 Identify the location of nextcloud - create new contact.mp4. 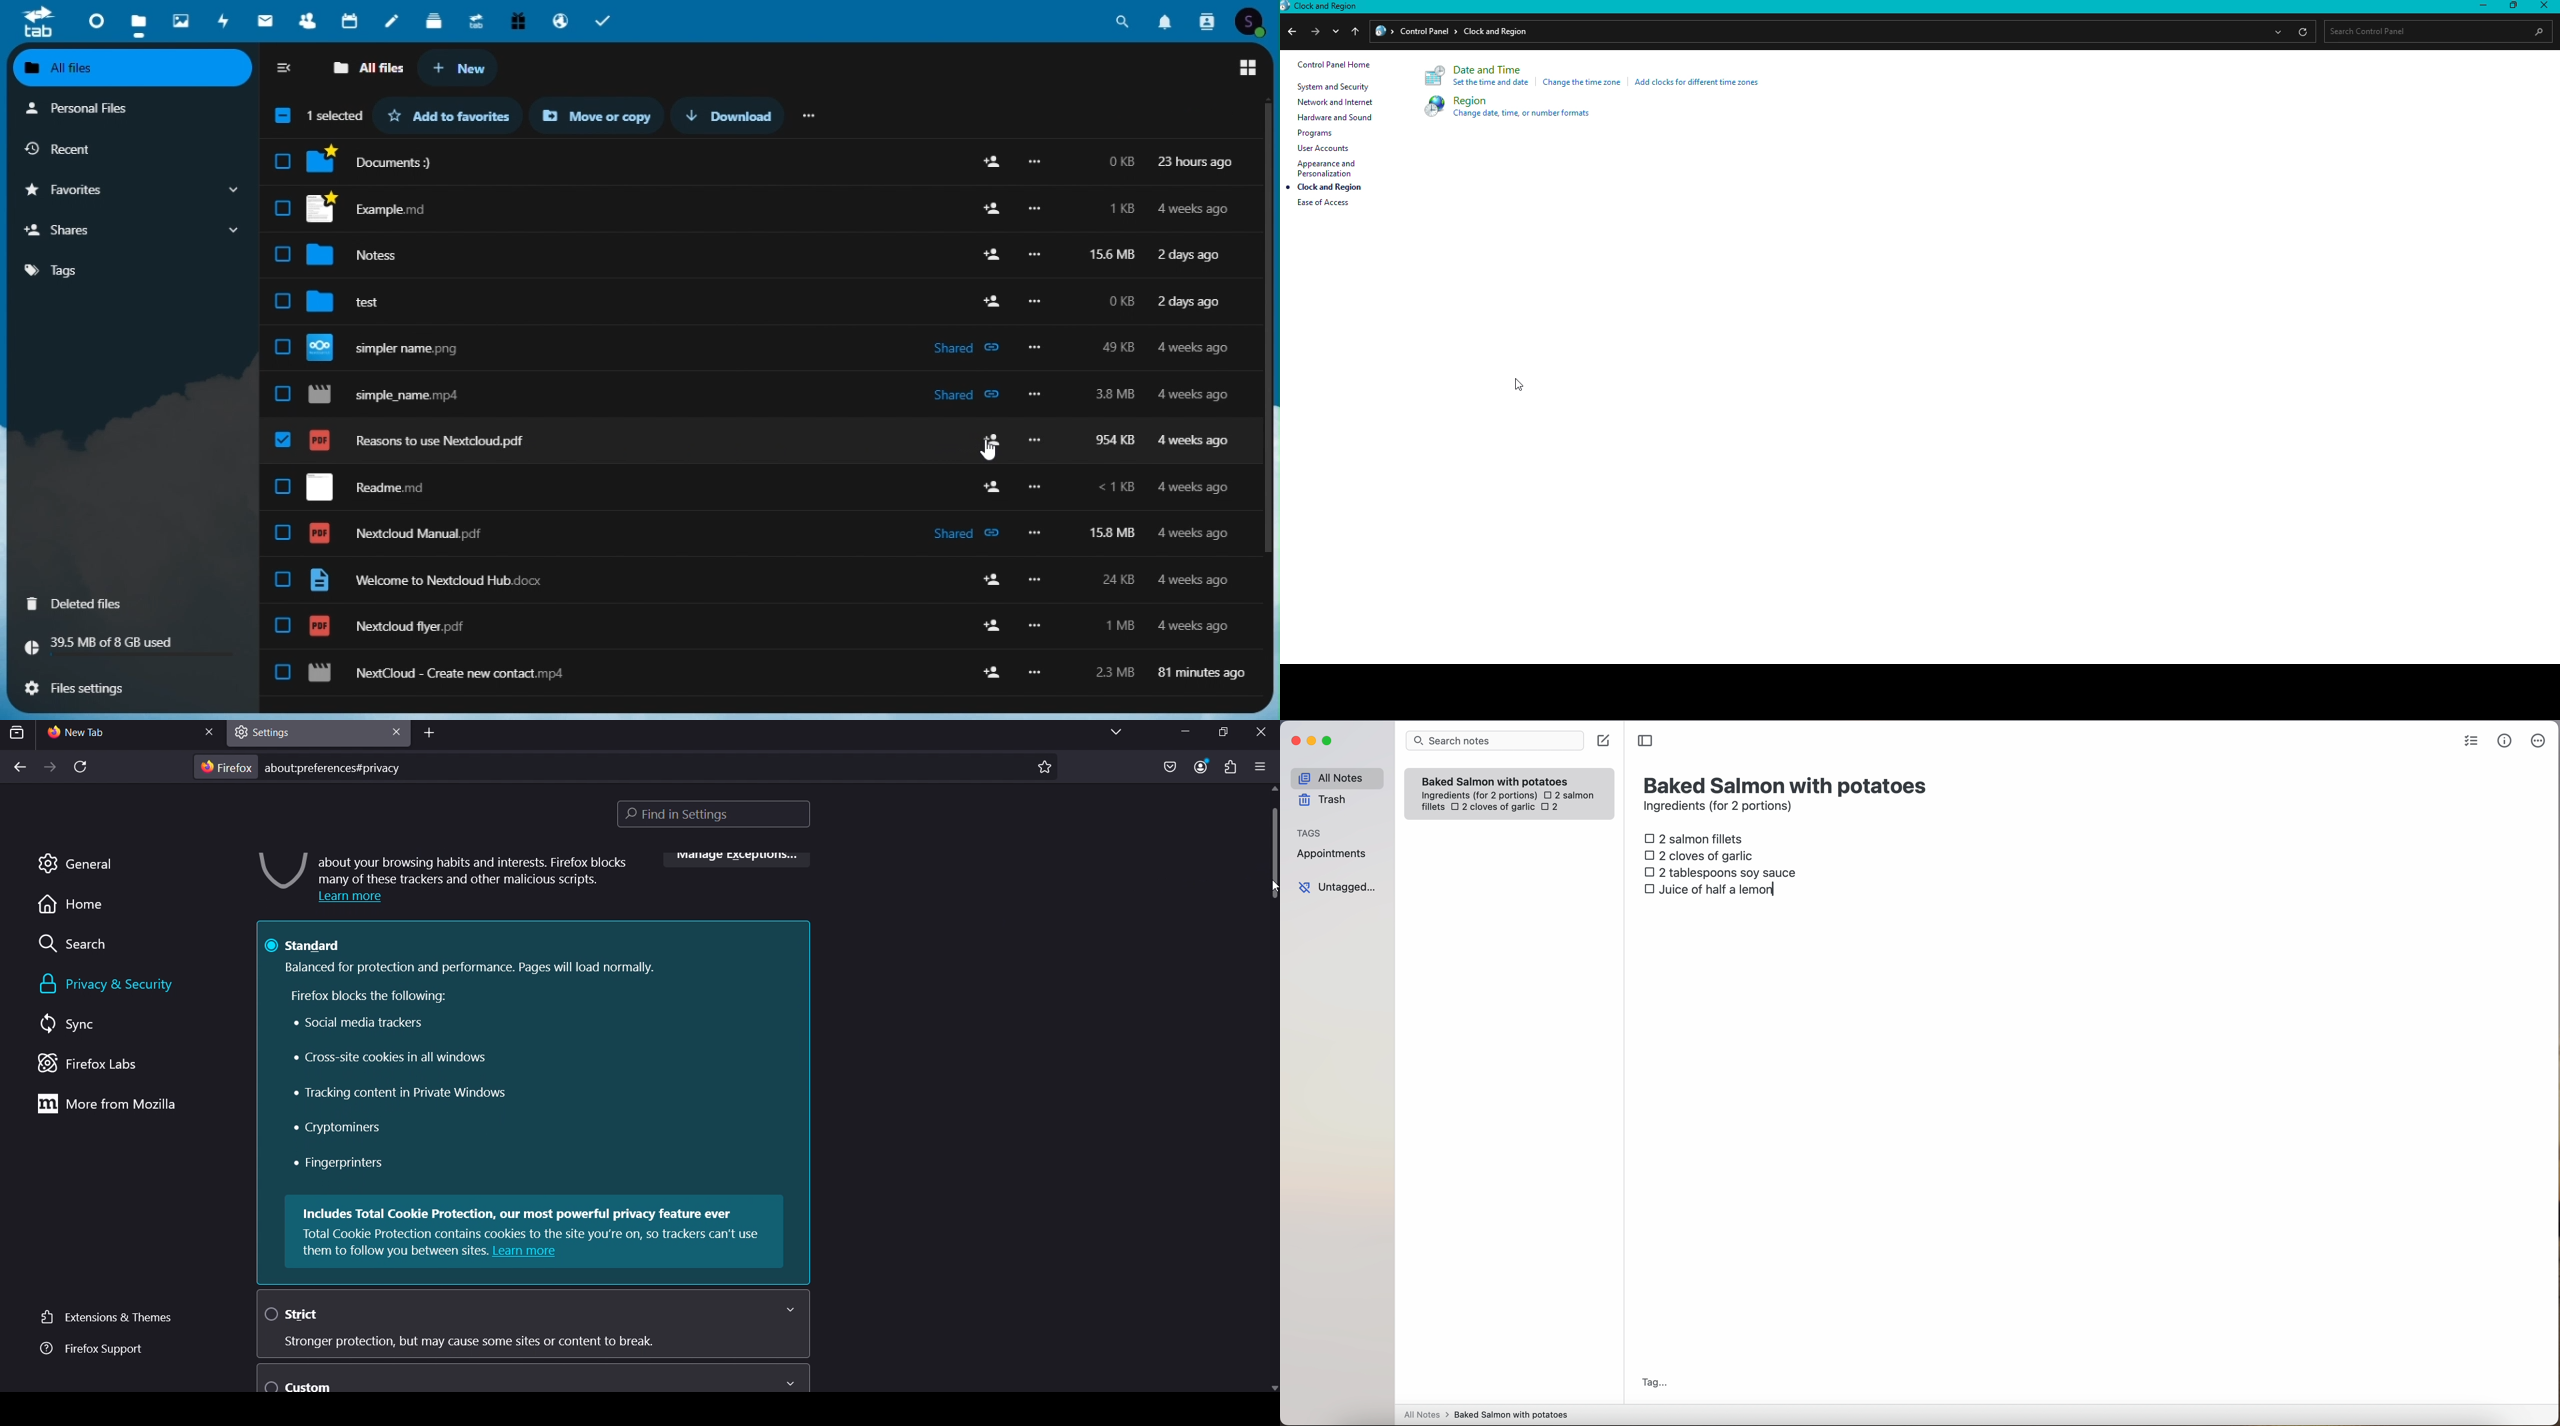
(437, 674).